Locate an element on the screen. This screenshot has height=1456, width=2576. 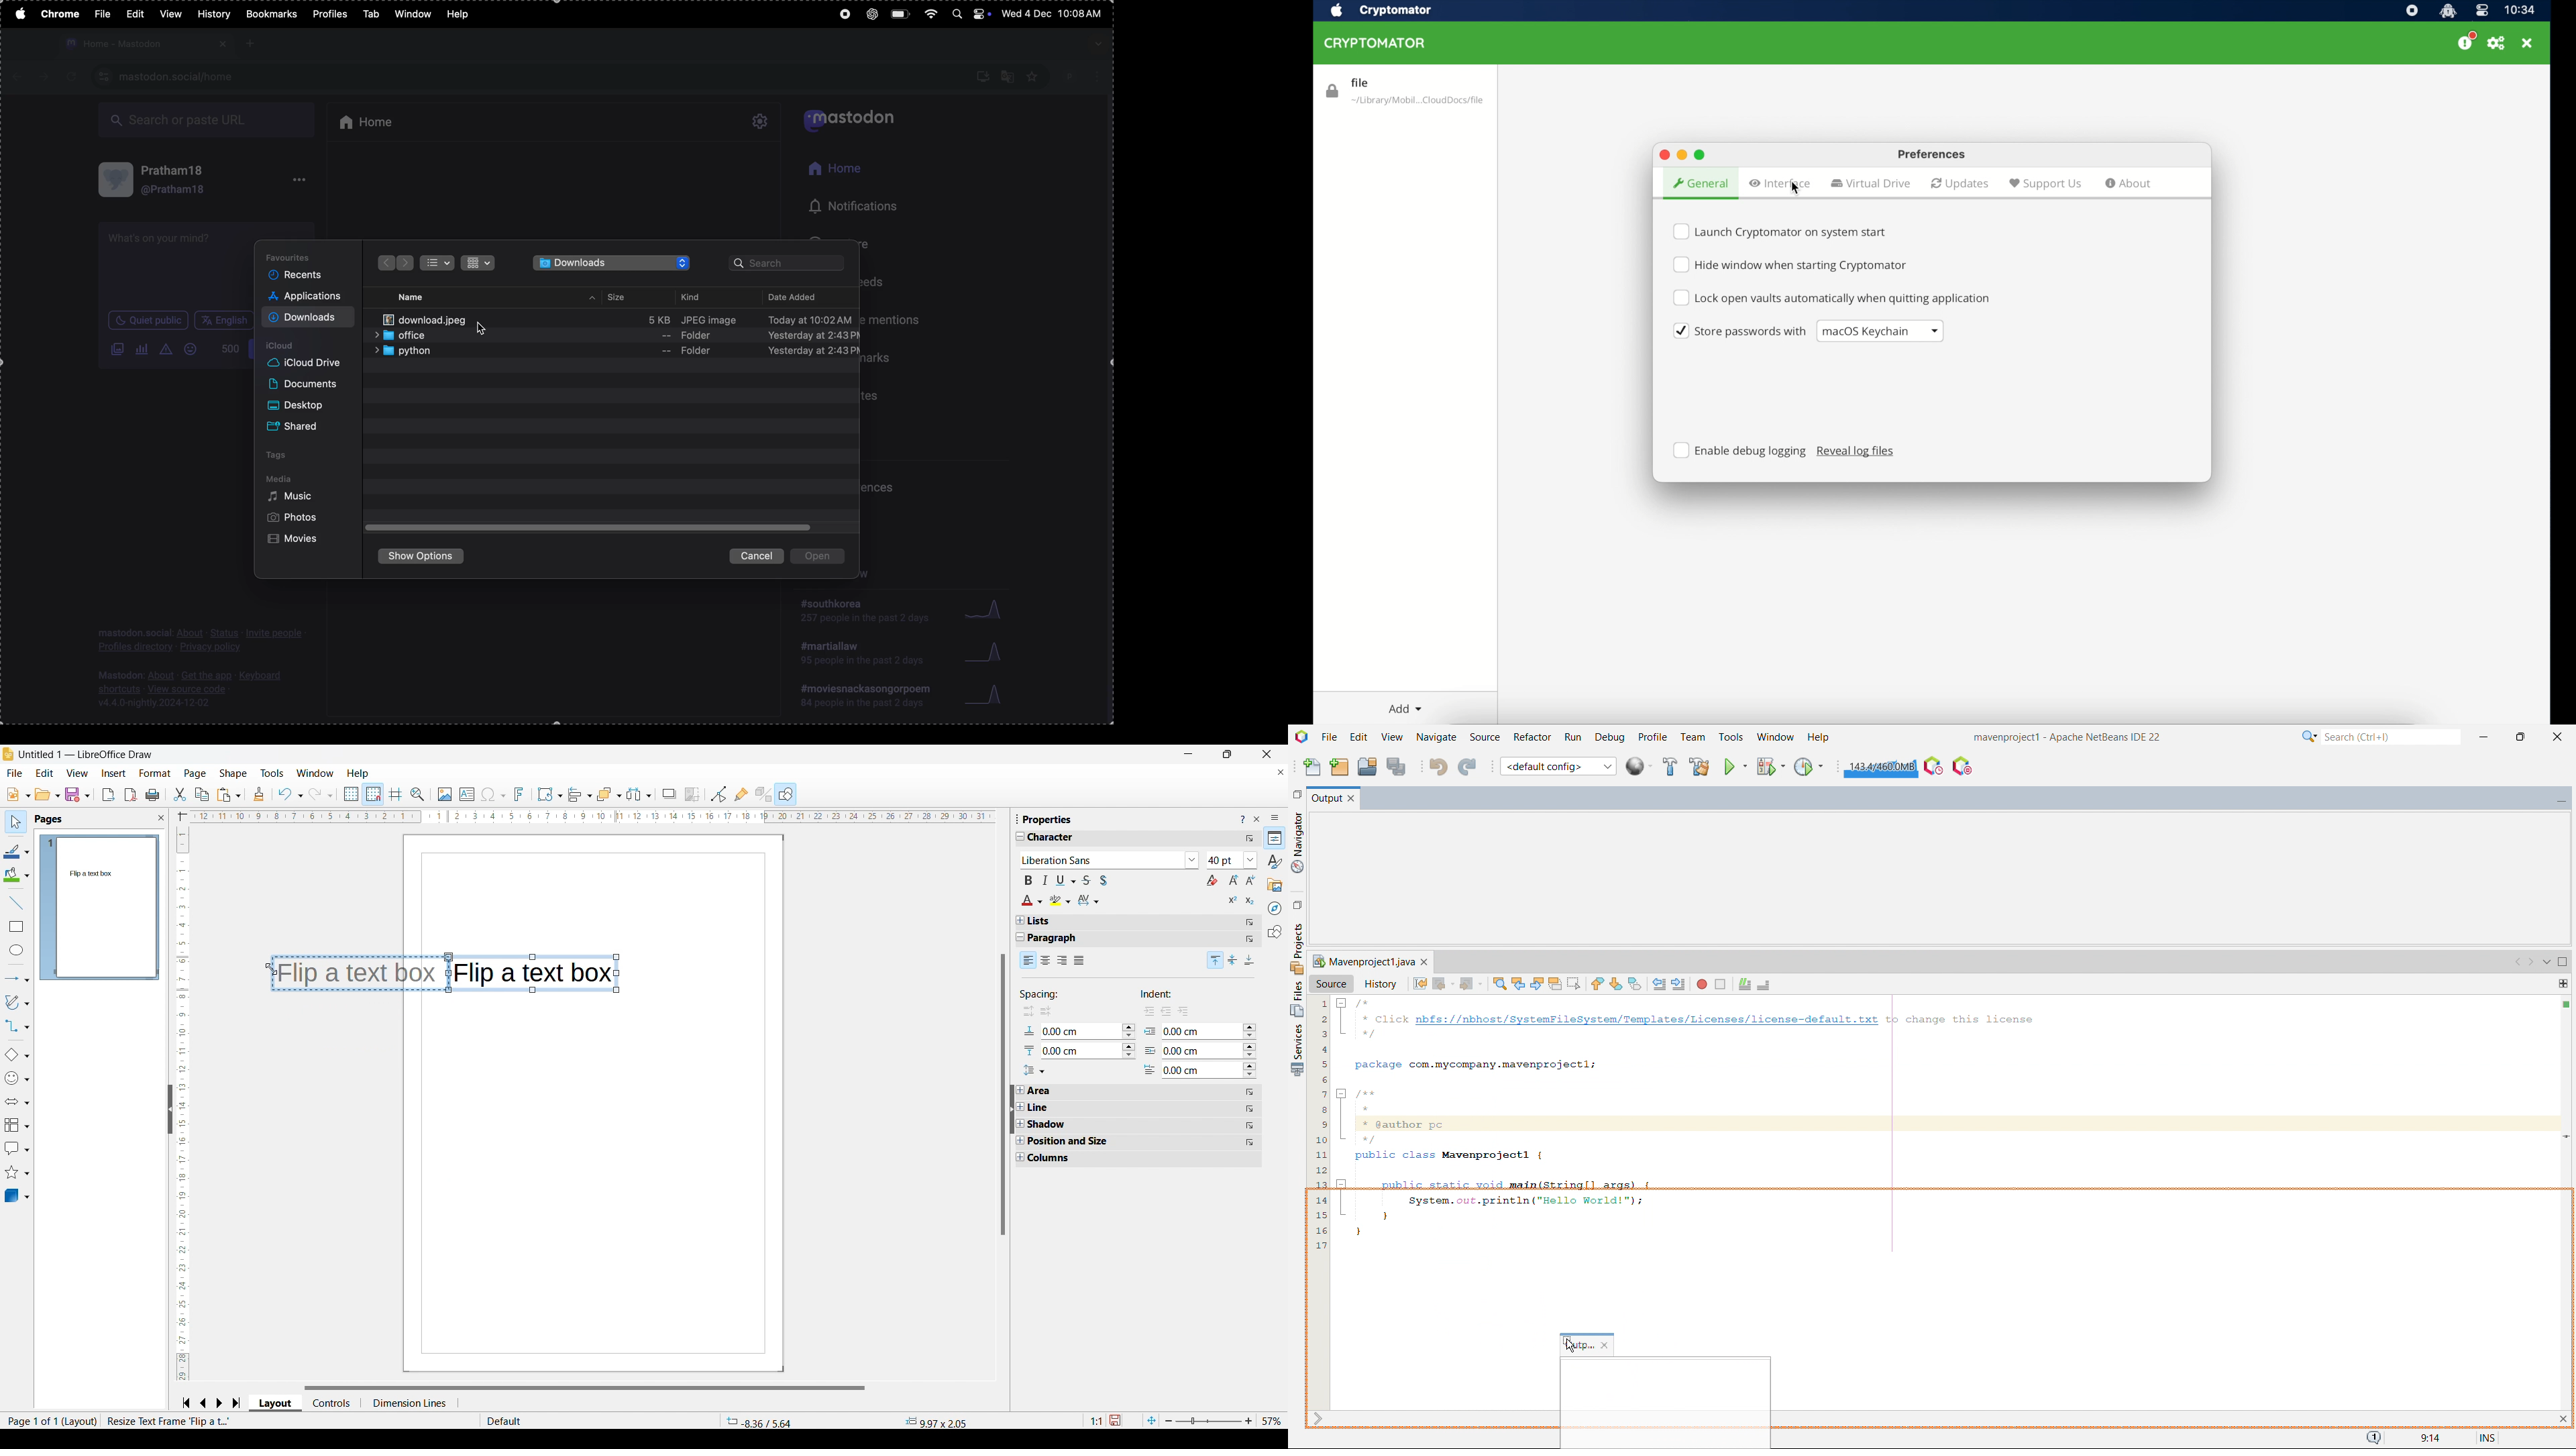
0.00cm is located at coordinates (1076, 1050).